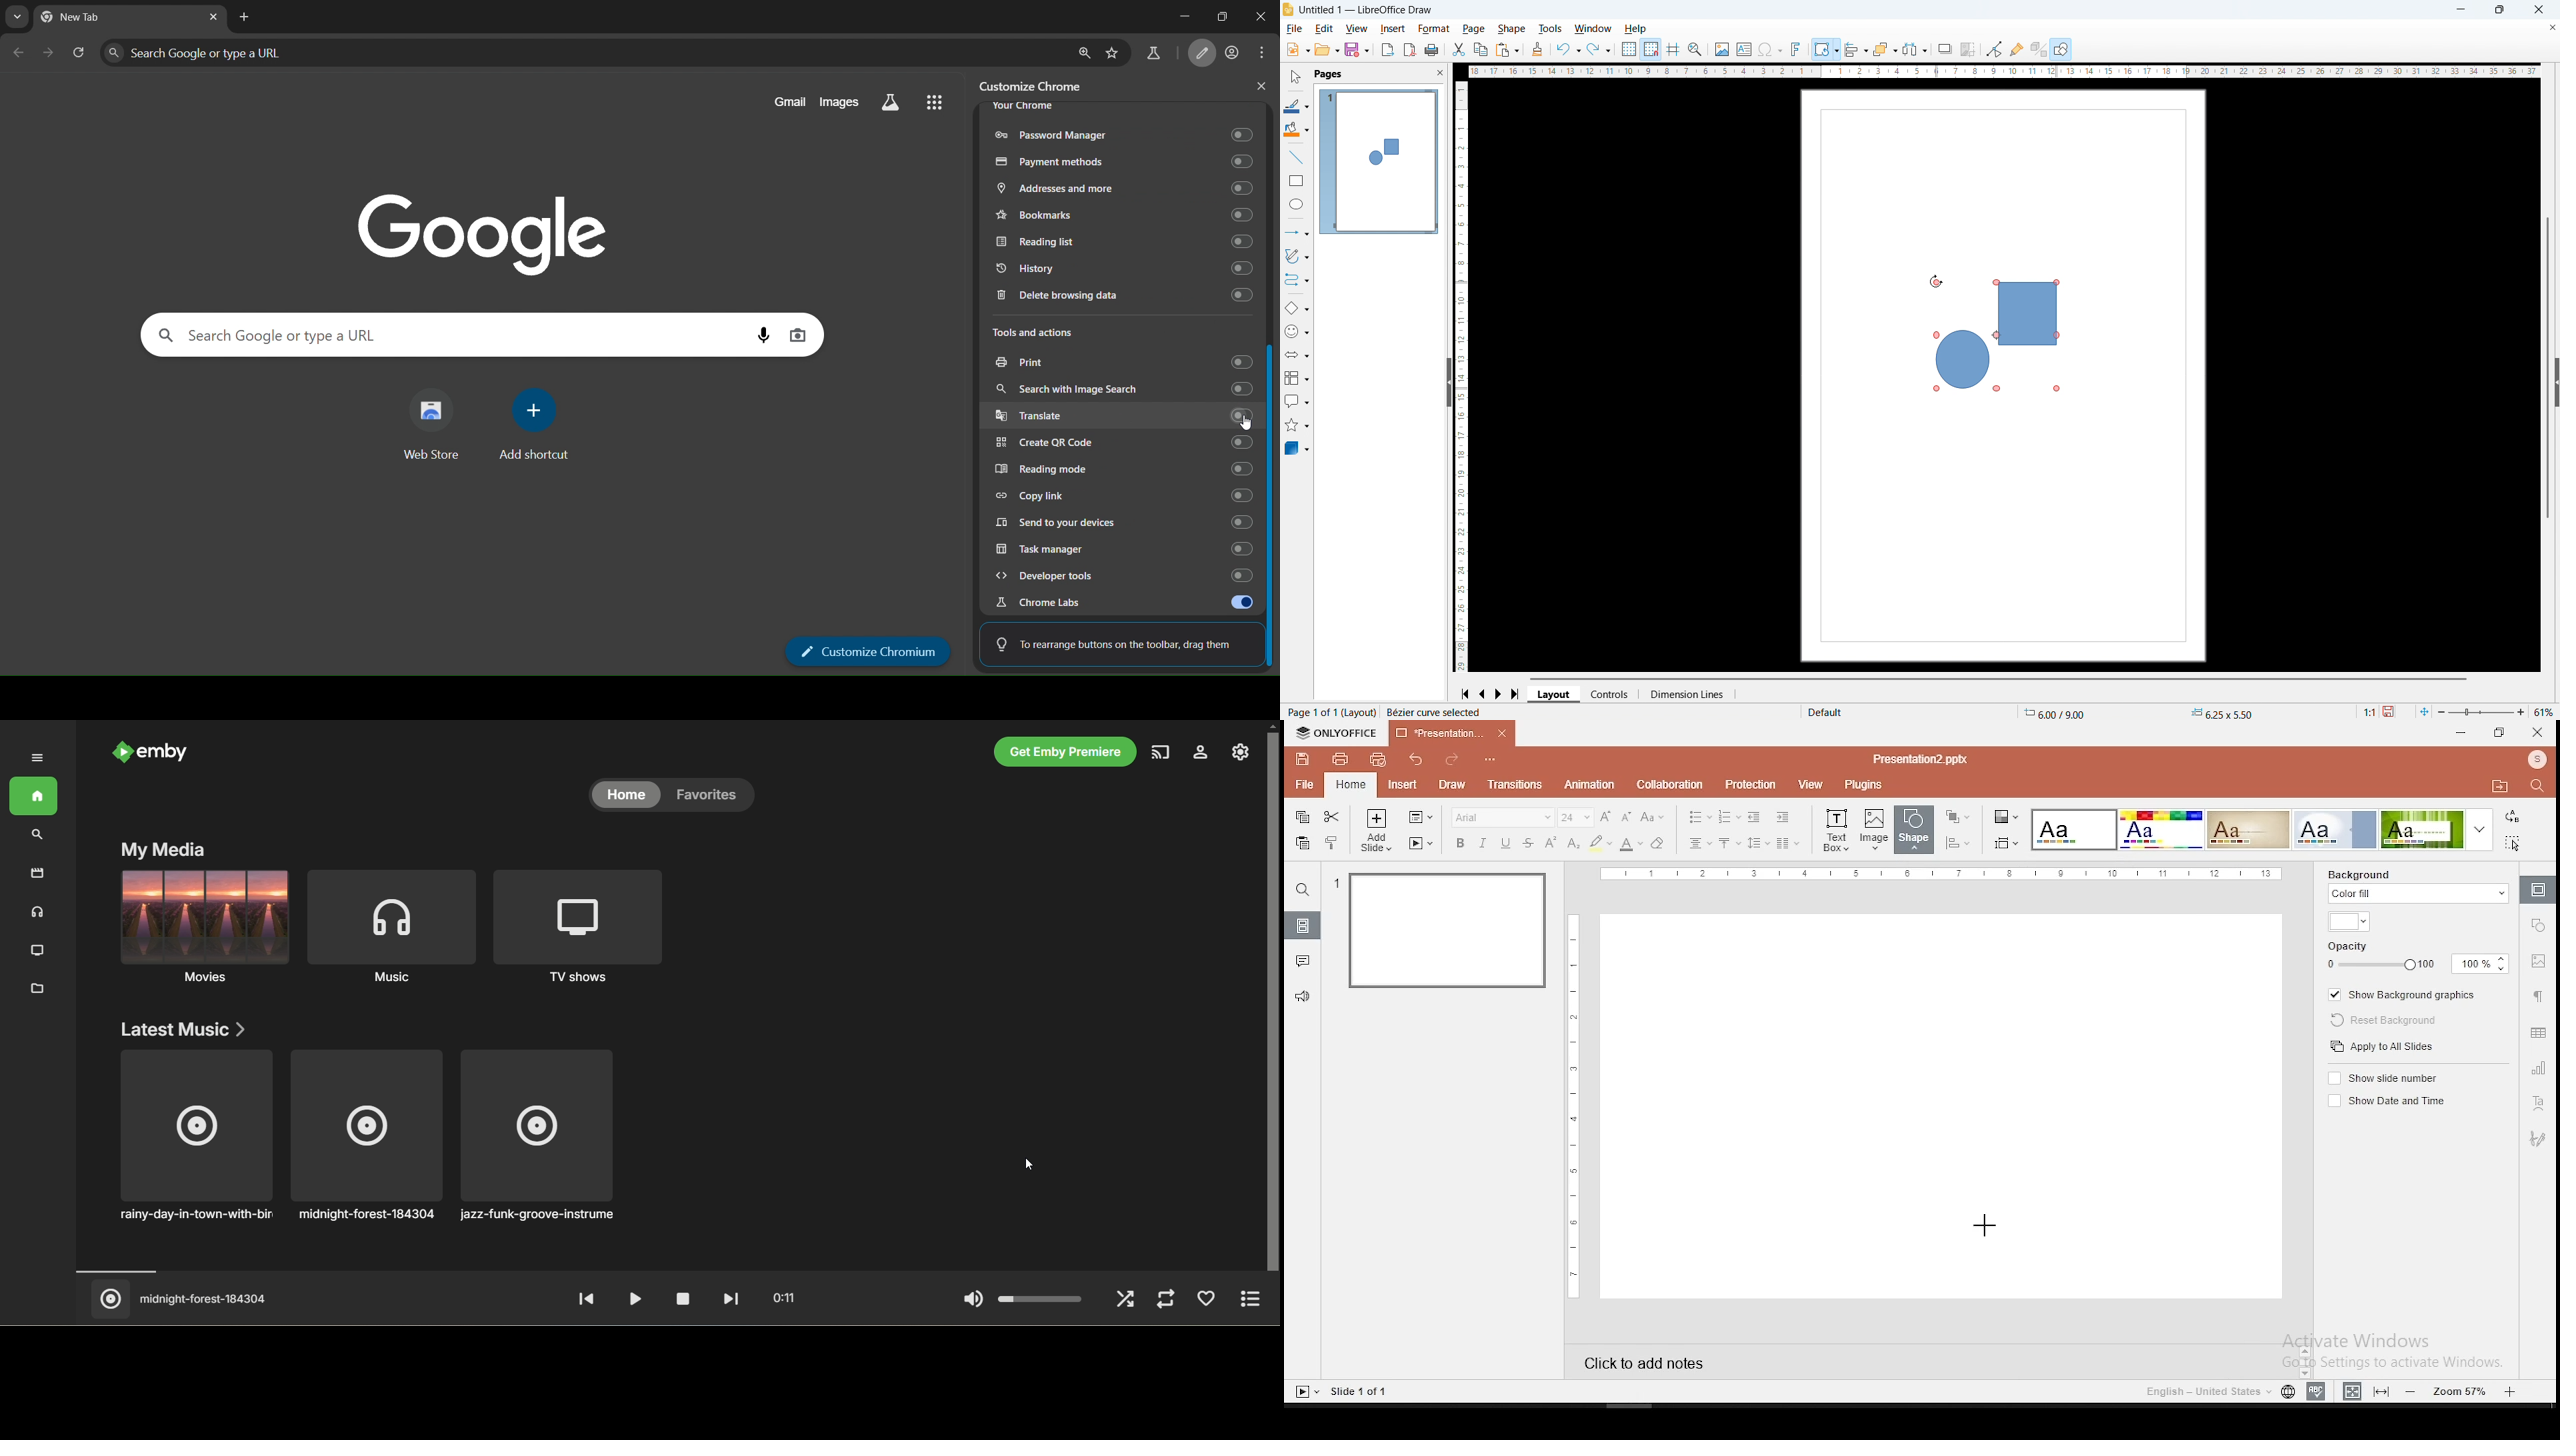 The height and width of the screenshot is (1456, 2576). What do you see at coordinates (1303, 997) in the screenshot?
I see `support and feedback` at bounding box center [1303, 997].